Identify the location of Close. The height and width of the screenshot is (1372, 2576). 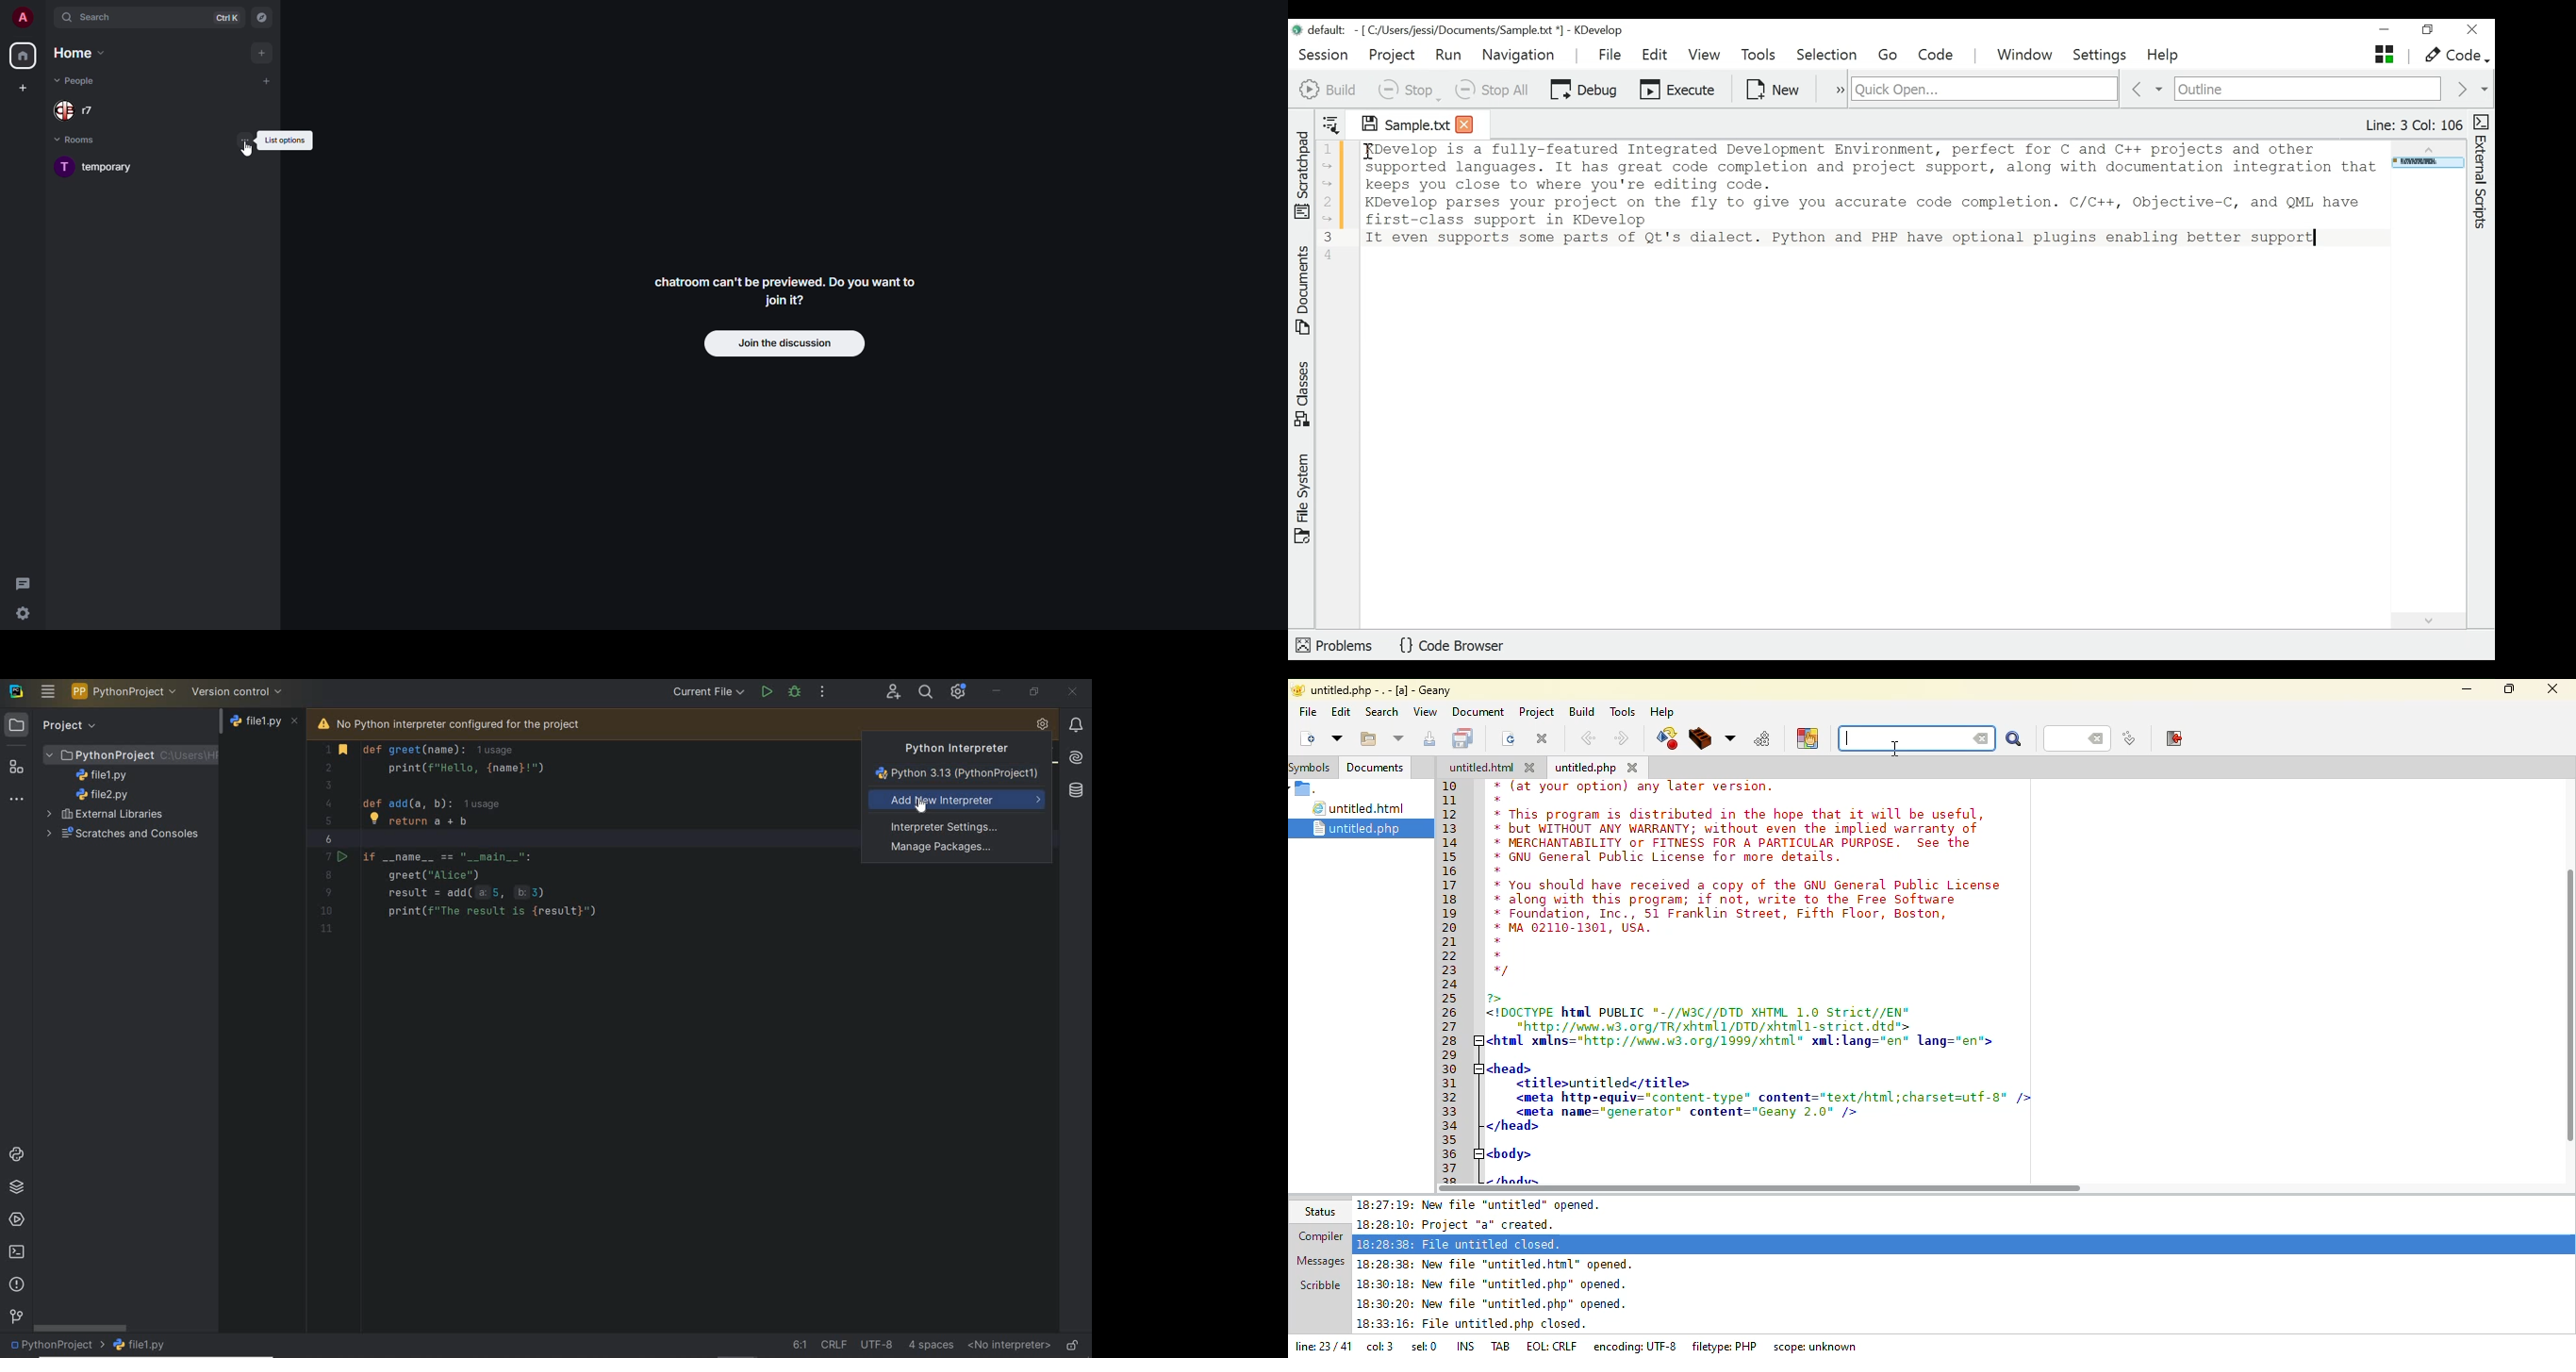
(2471, 30).